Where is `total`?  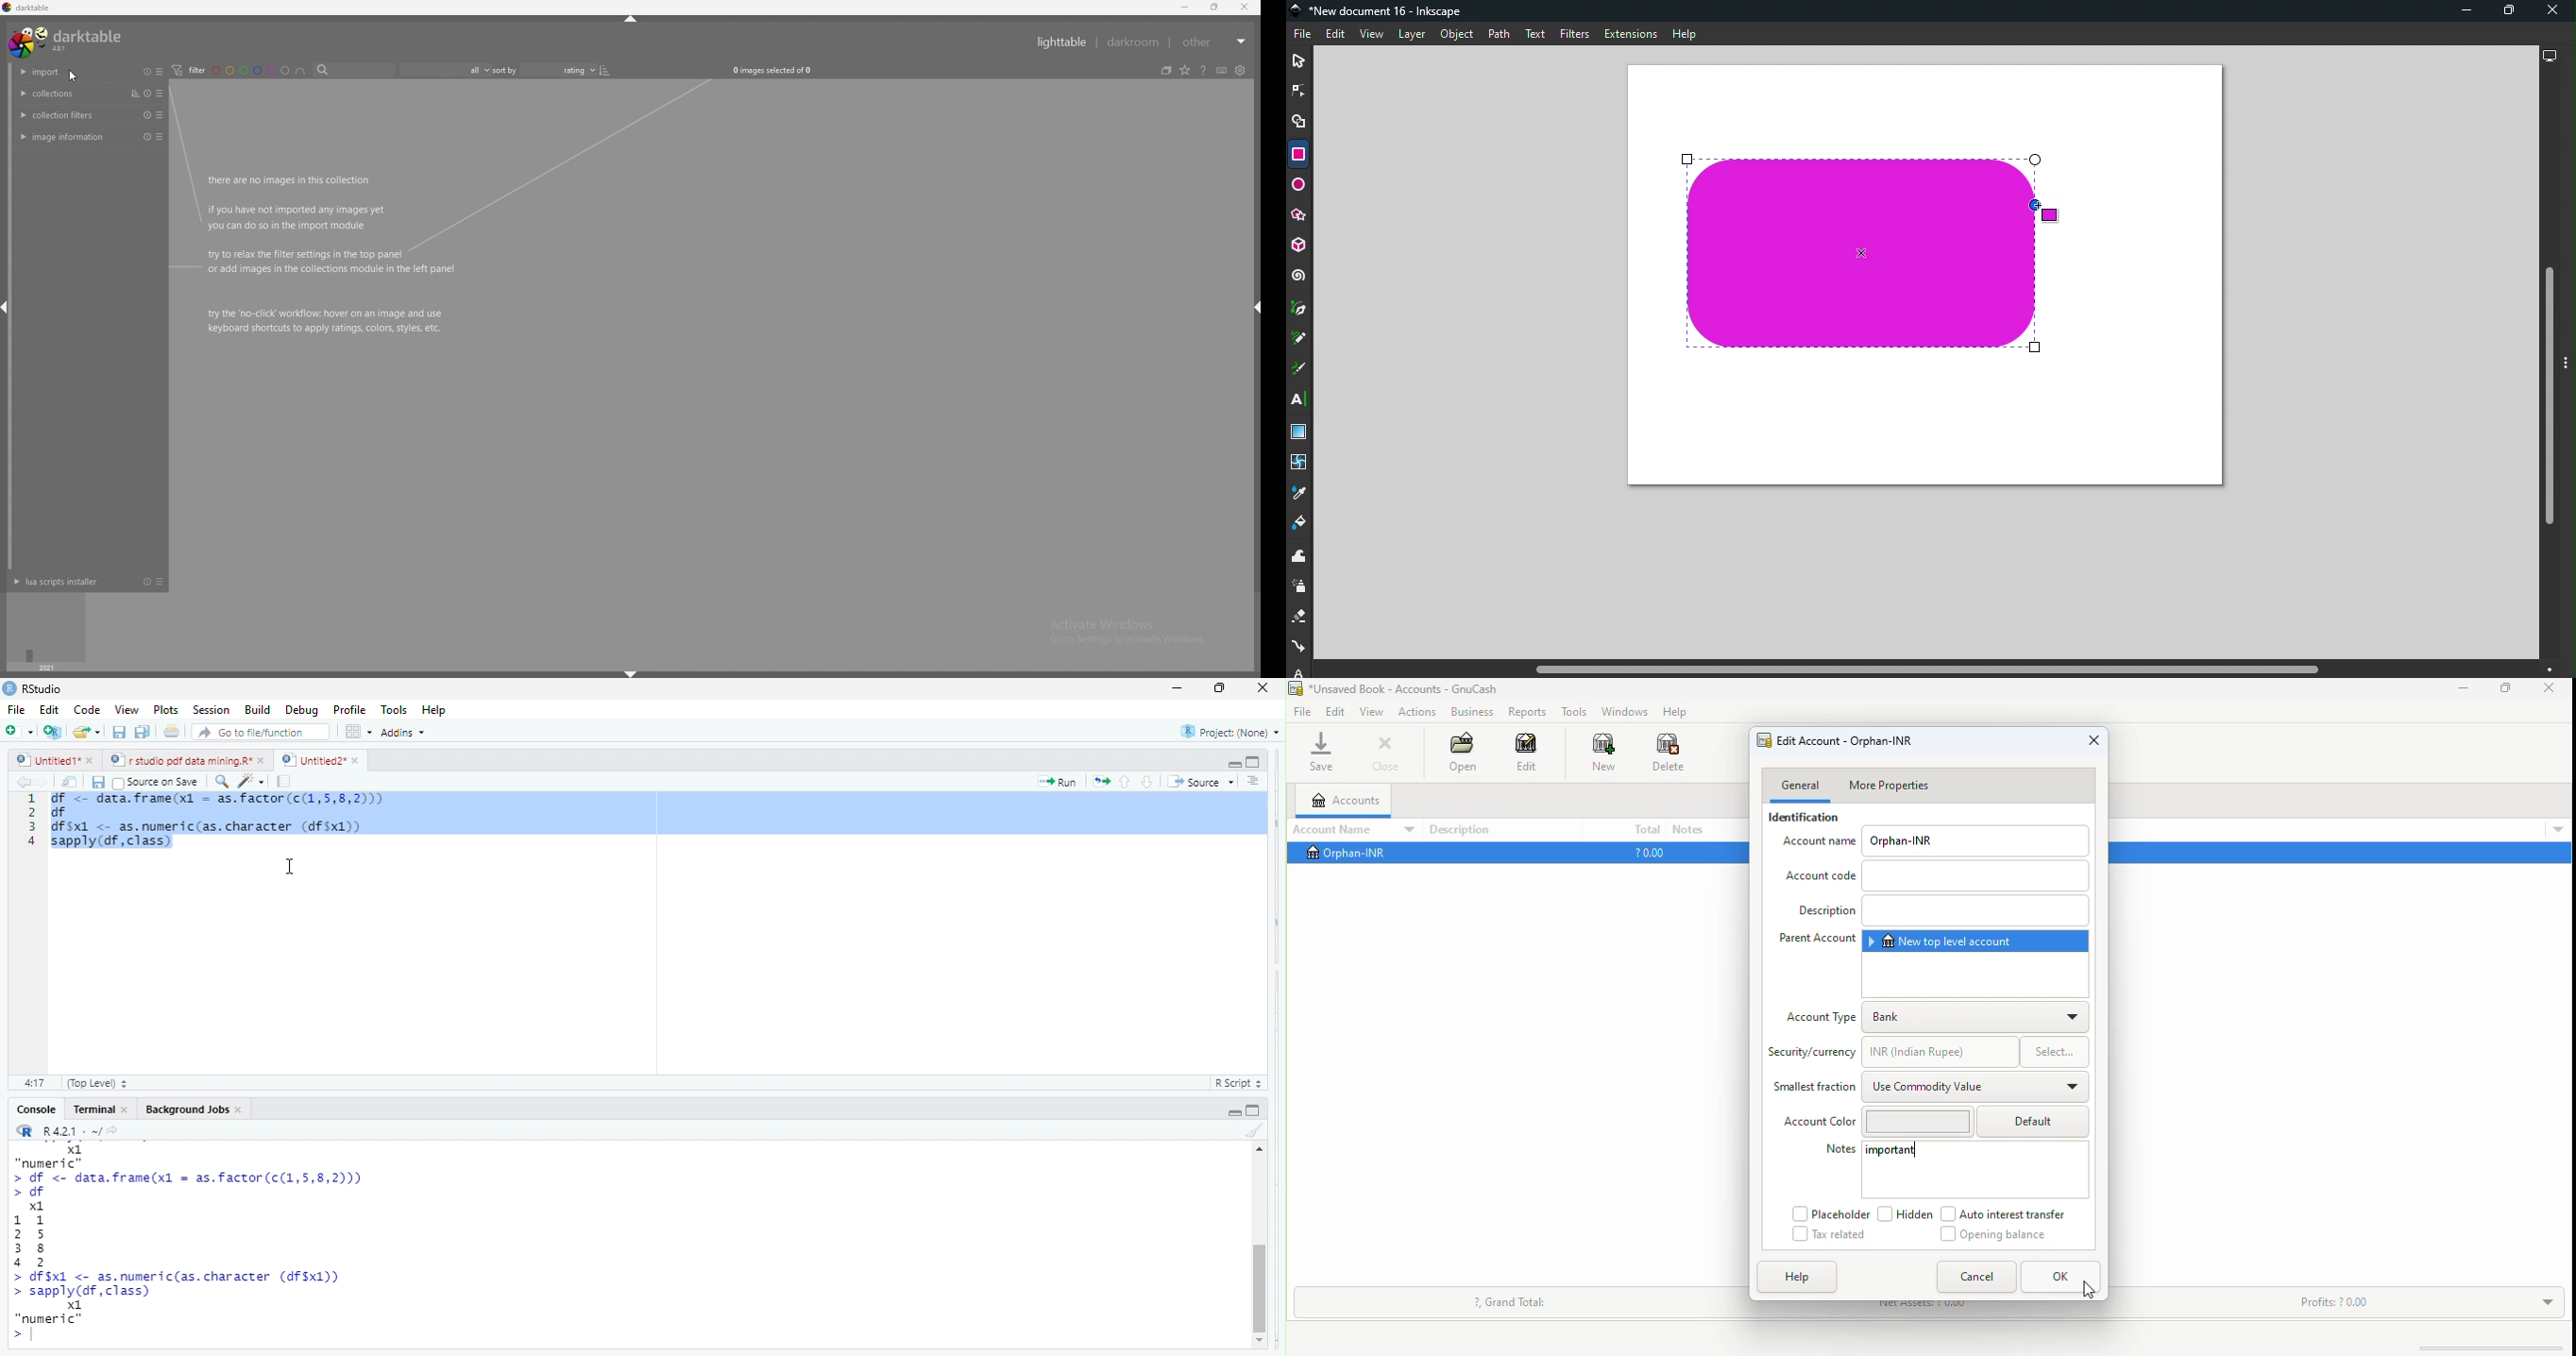
total is located at coordinates (1648, 829).